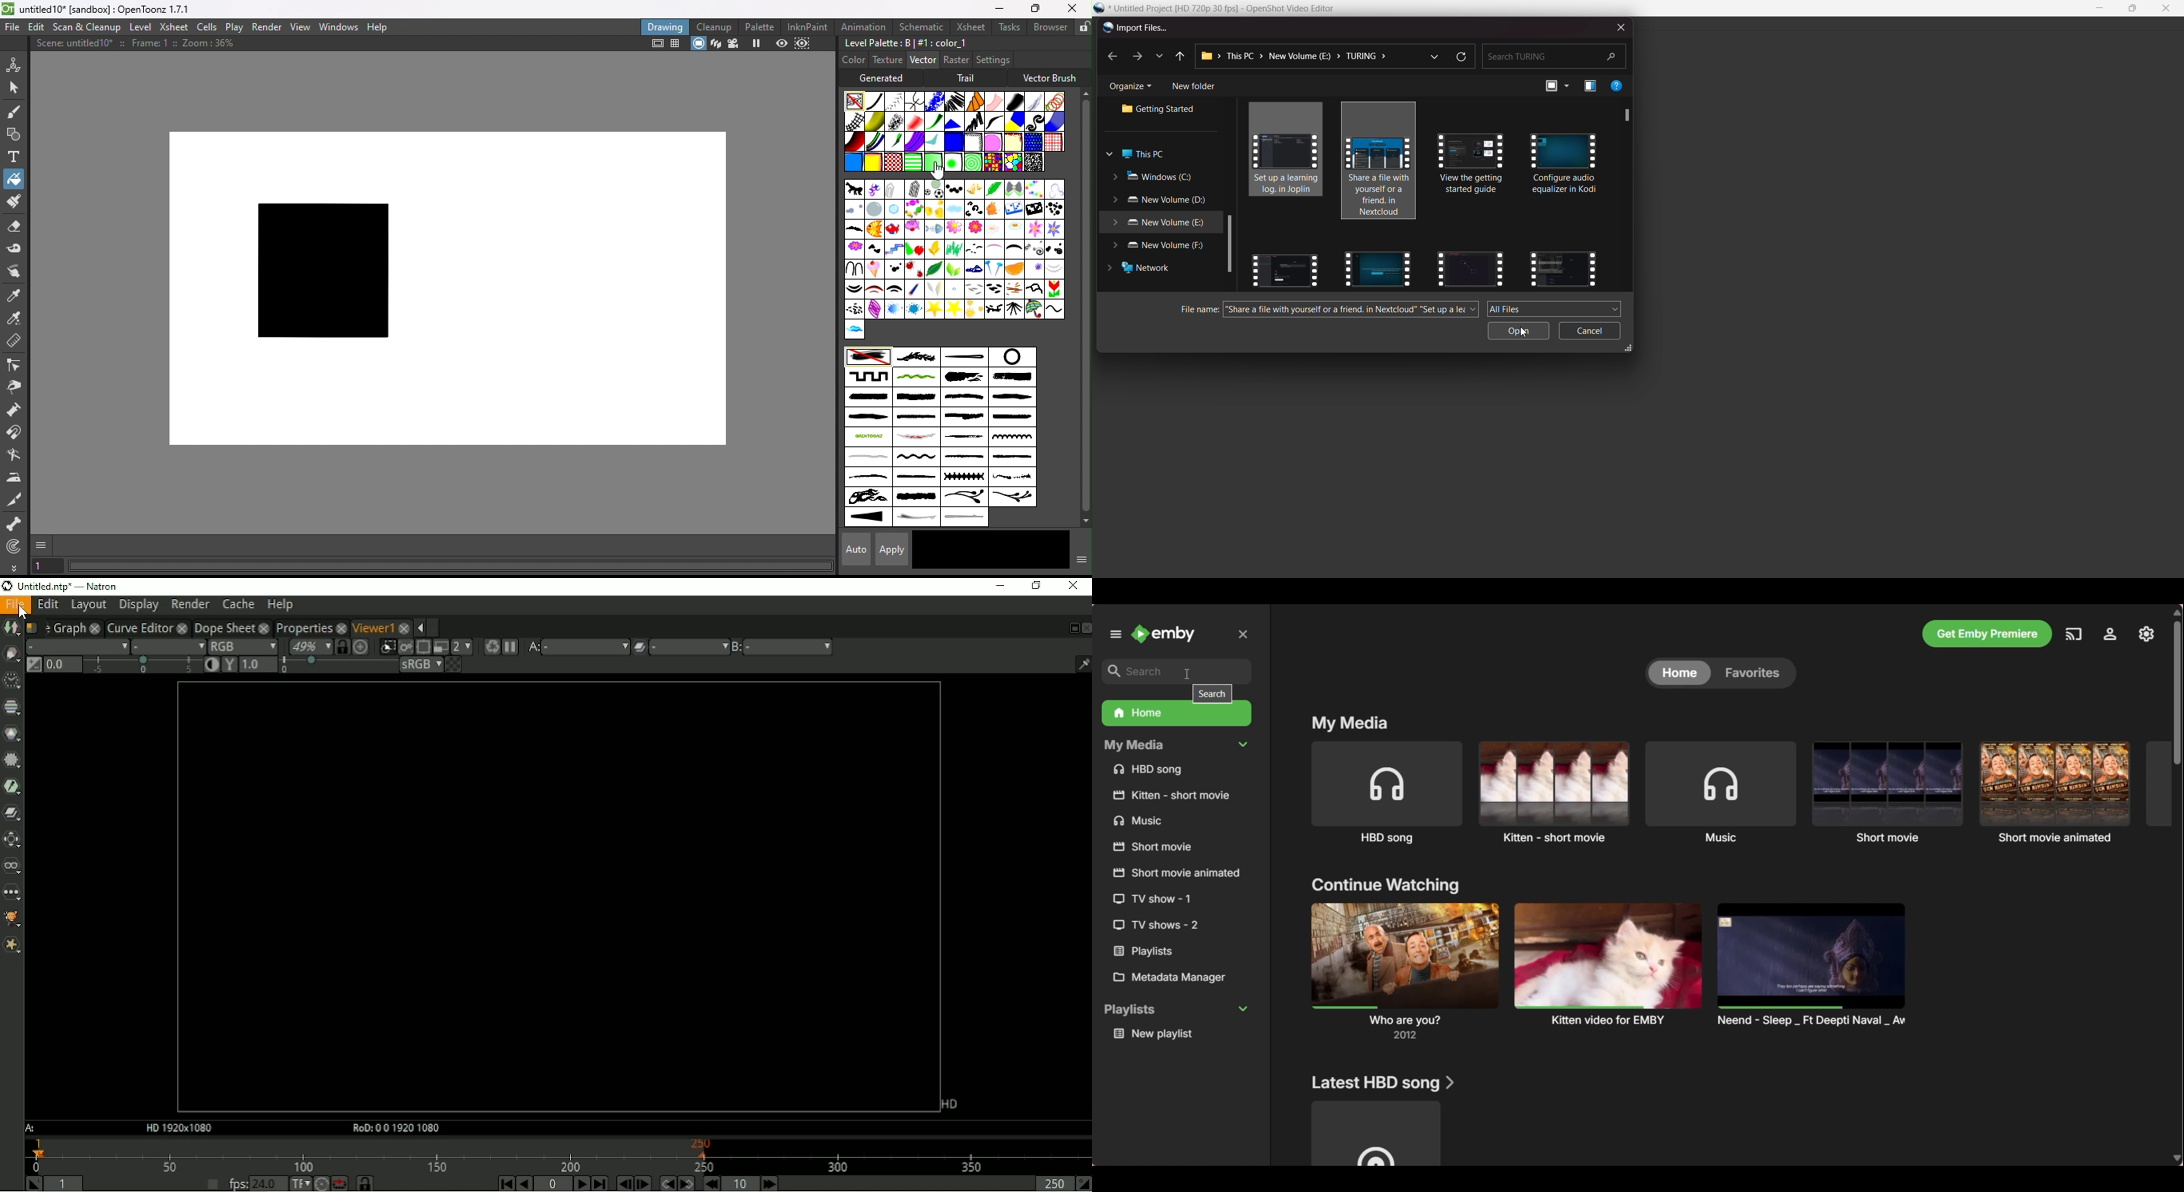 The height and width of the screenshot is (1204, 2184). I want to click on Play on another device, so click(2074, 634).